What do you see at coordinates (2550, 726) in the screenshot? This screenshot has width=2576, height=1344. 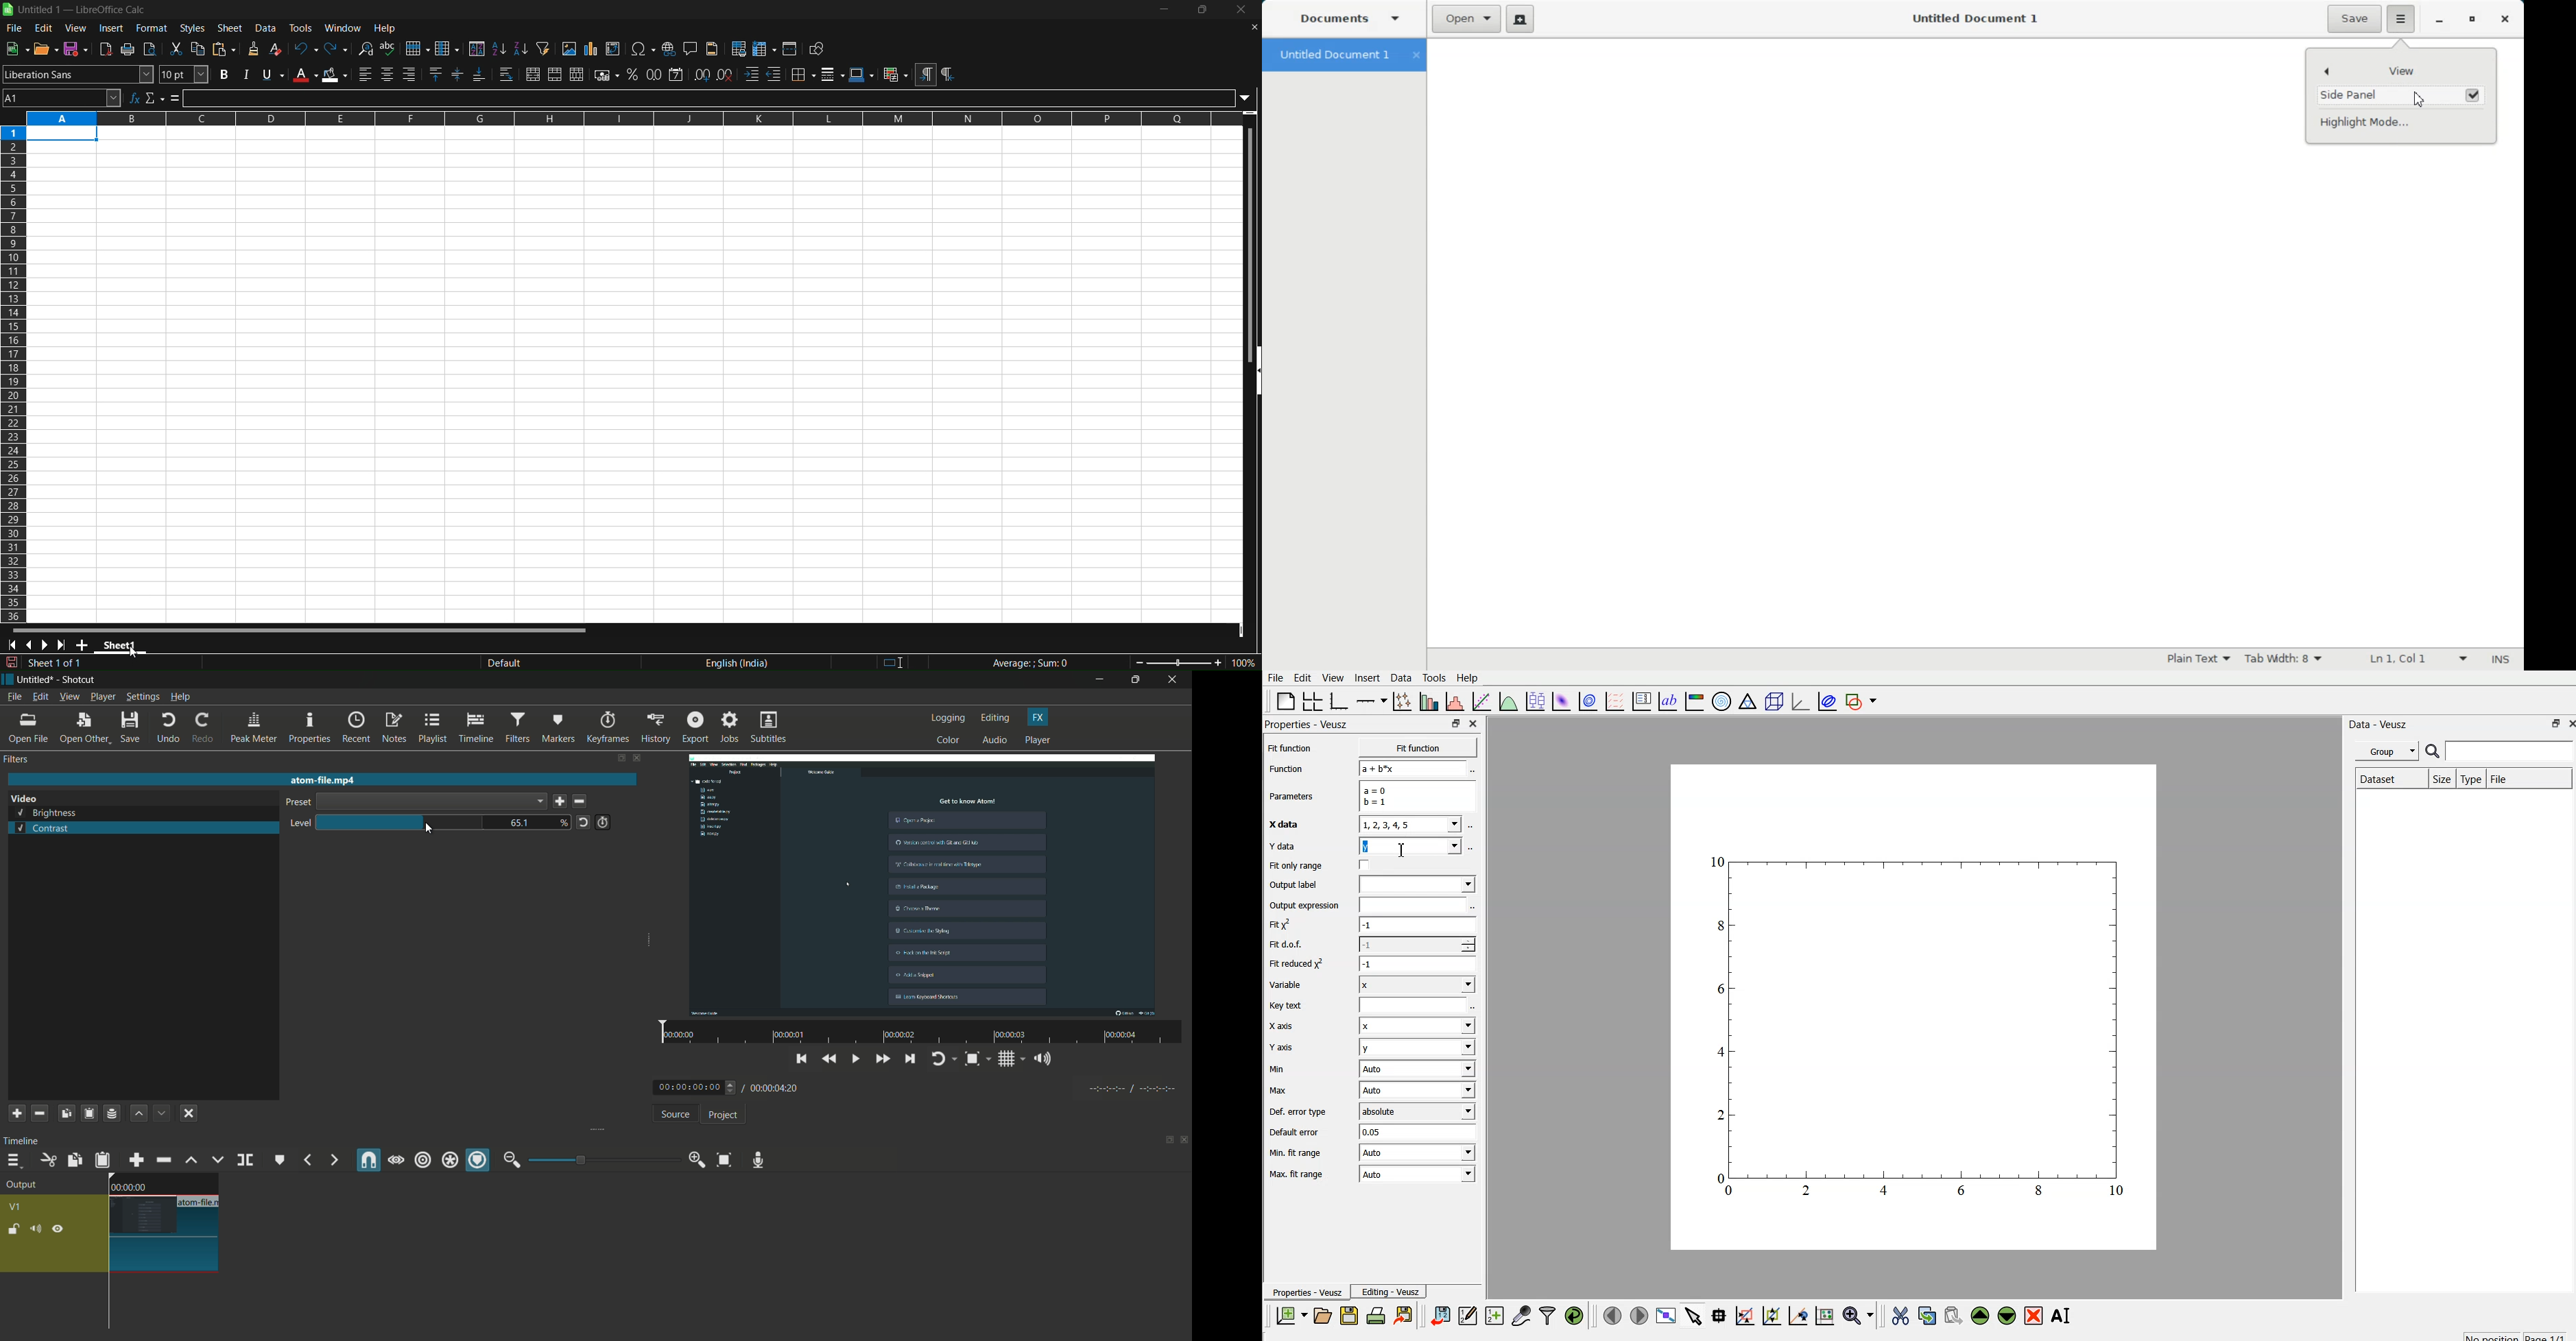 I see `restore down` at bounding box center [2550, 726].